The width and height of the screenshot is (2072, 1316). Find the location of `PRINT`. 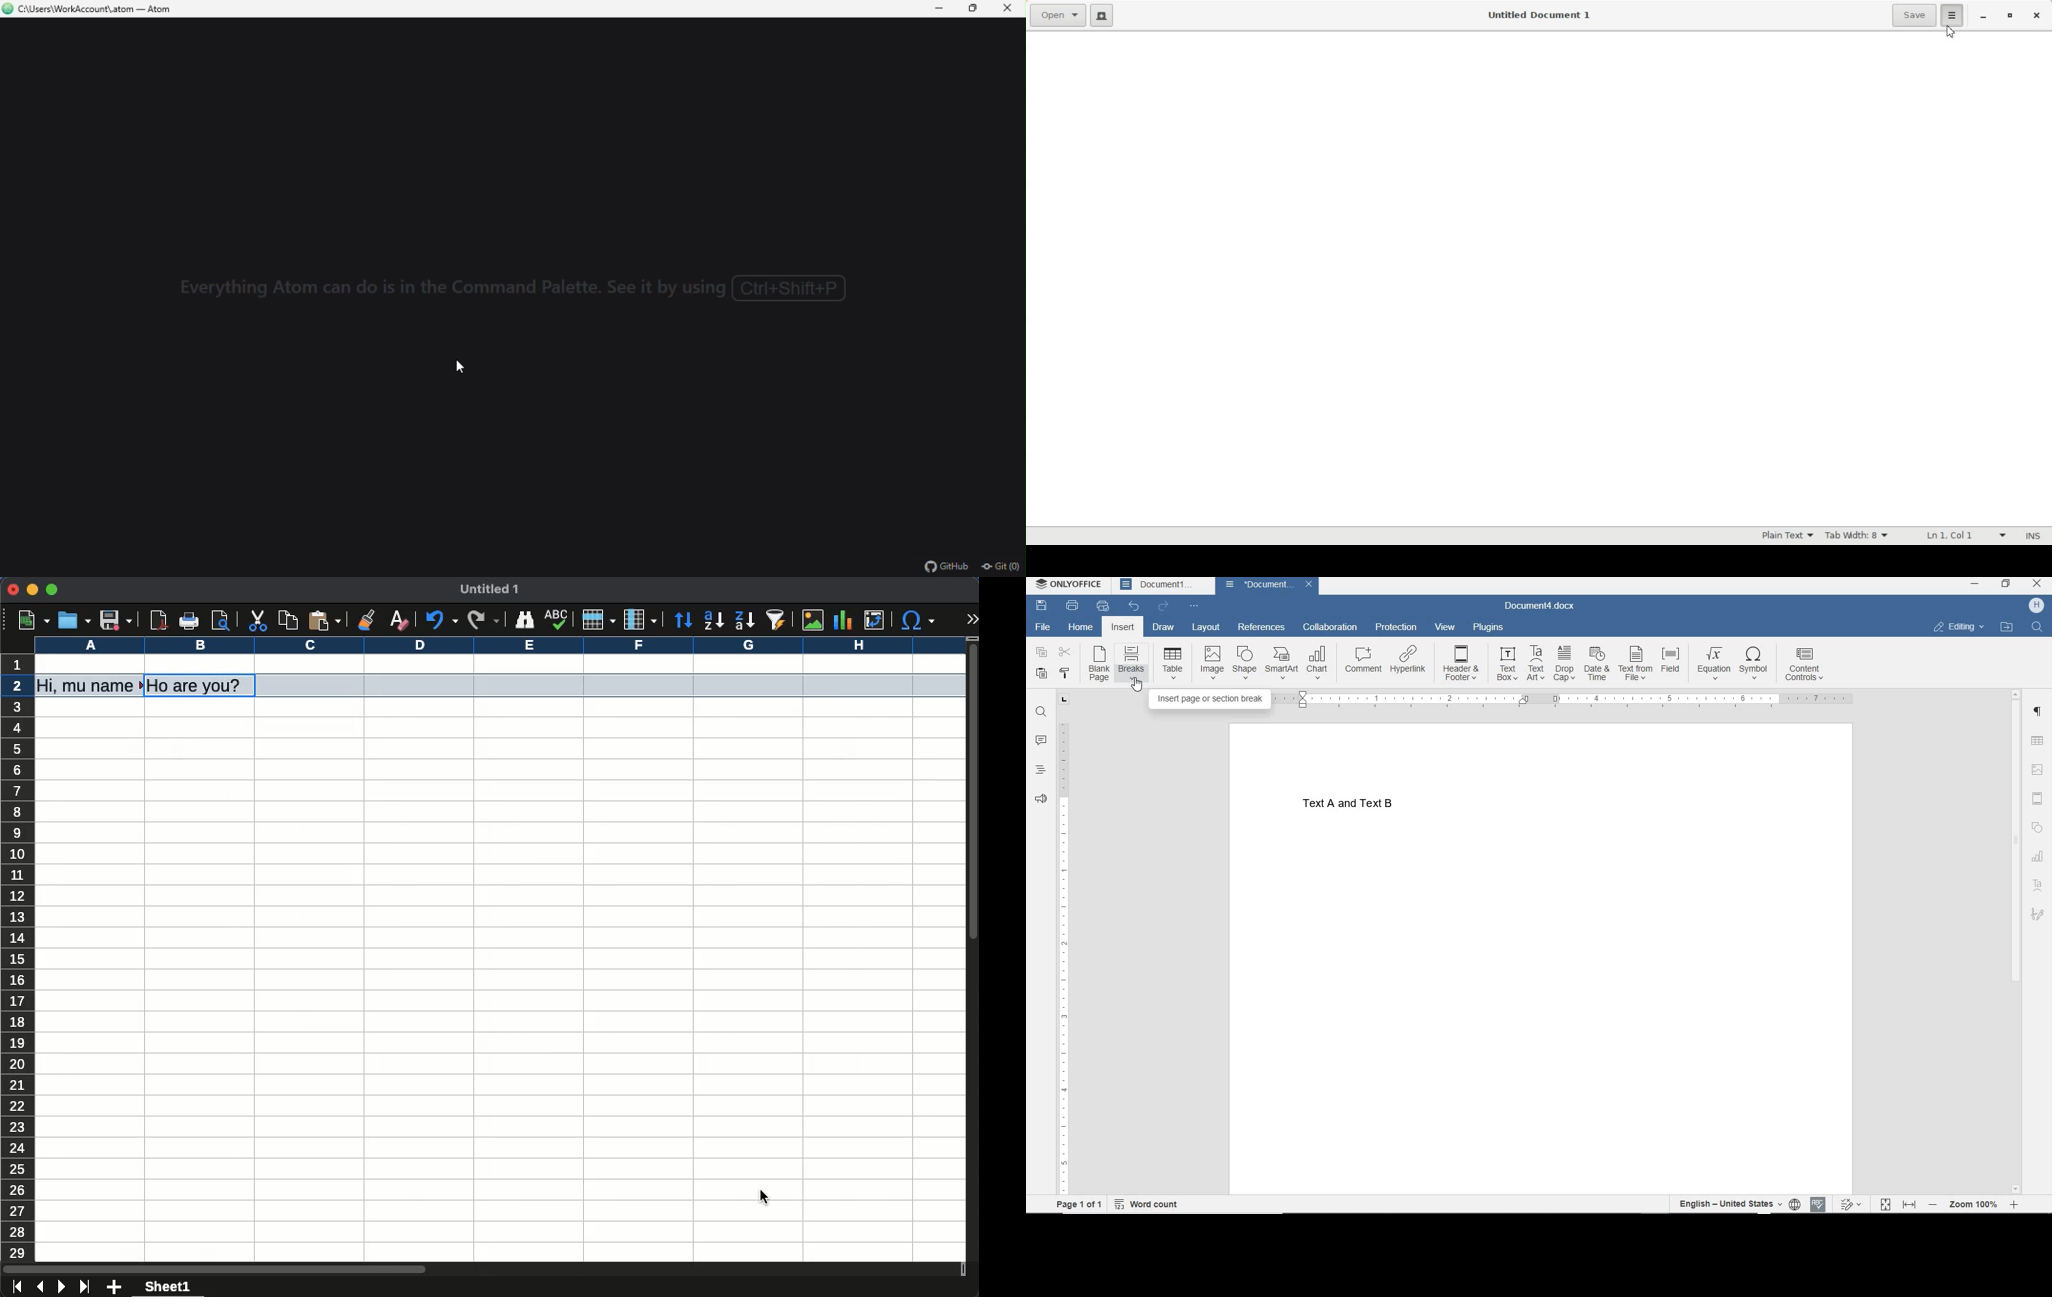

PRINT is located at coordinates (1072, 606).